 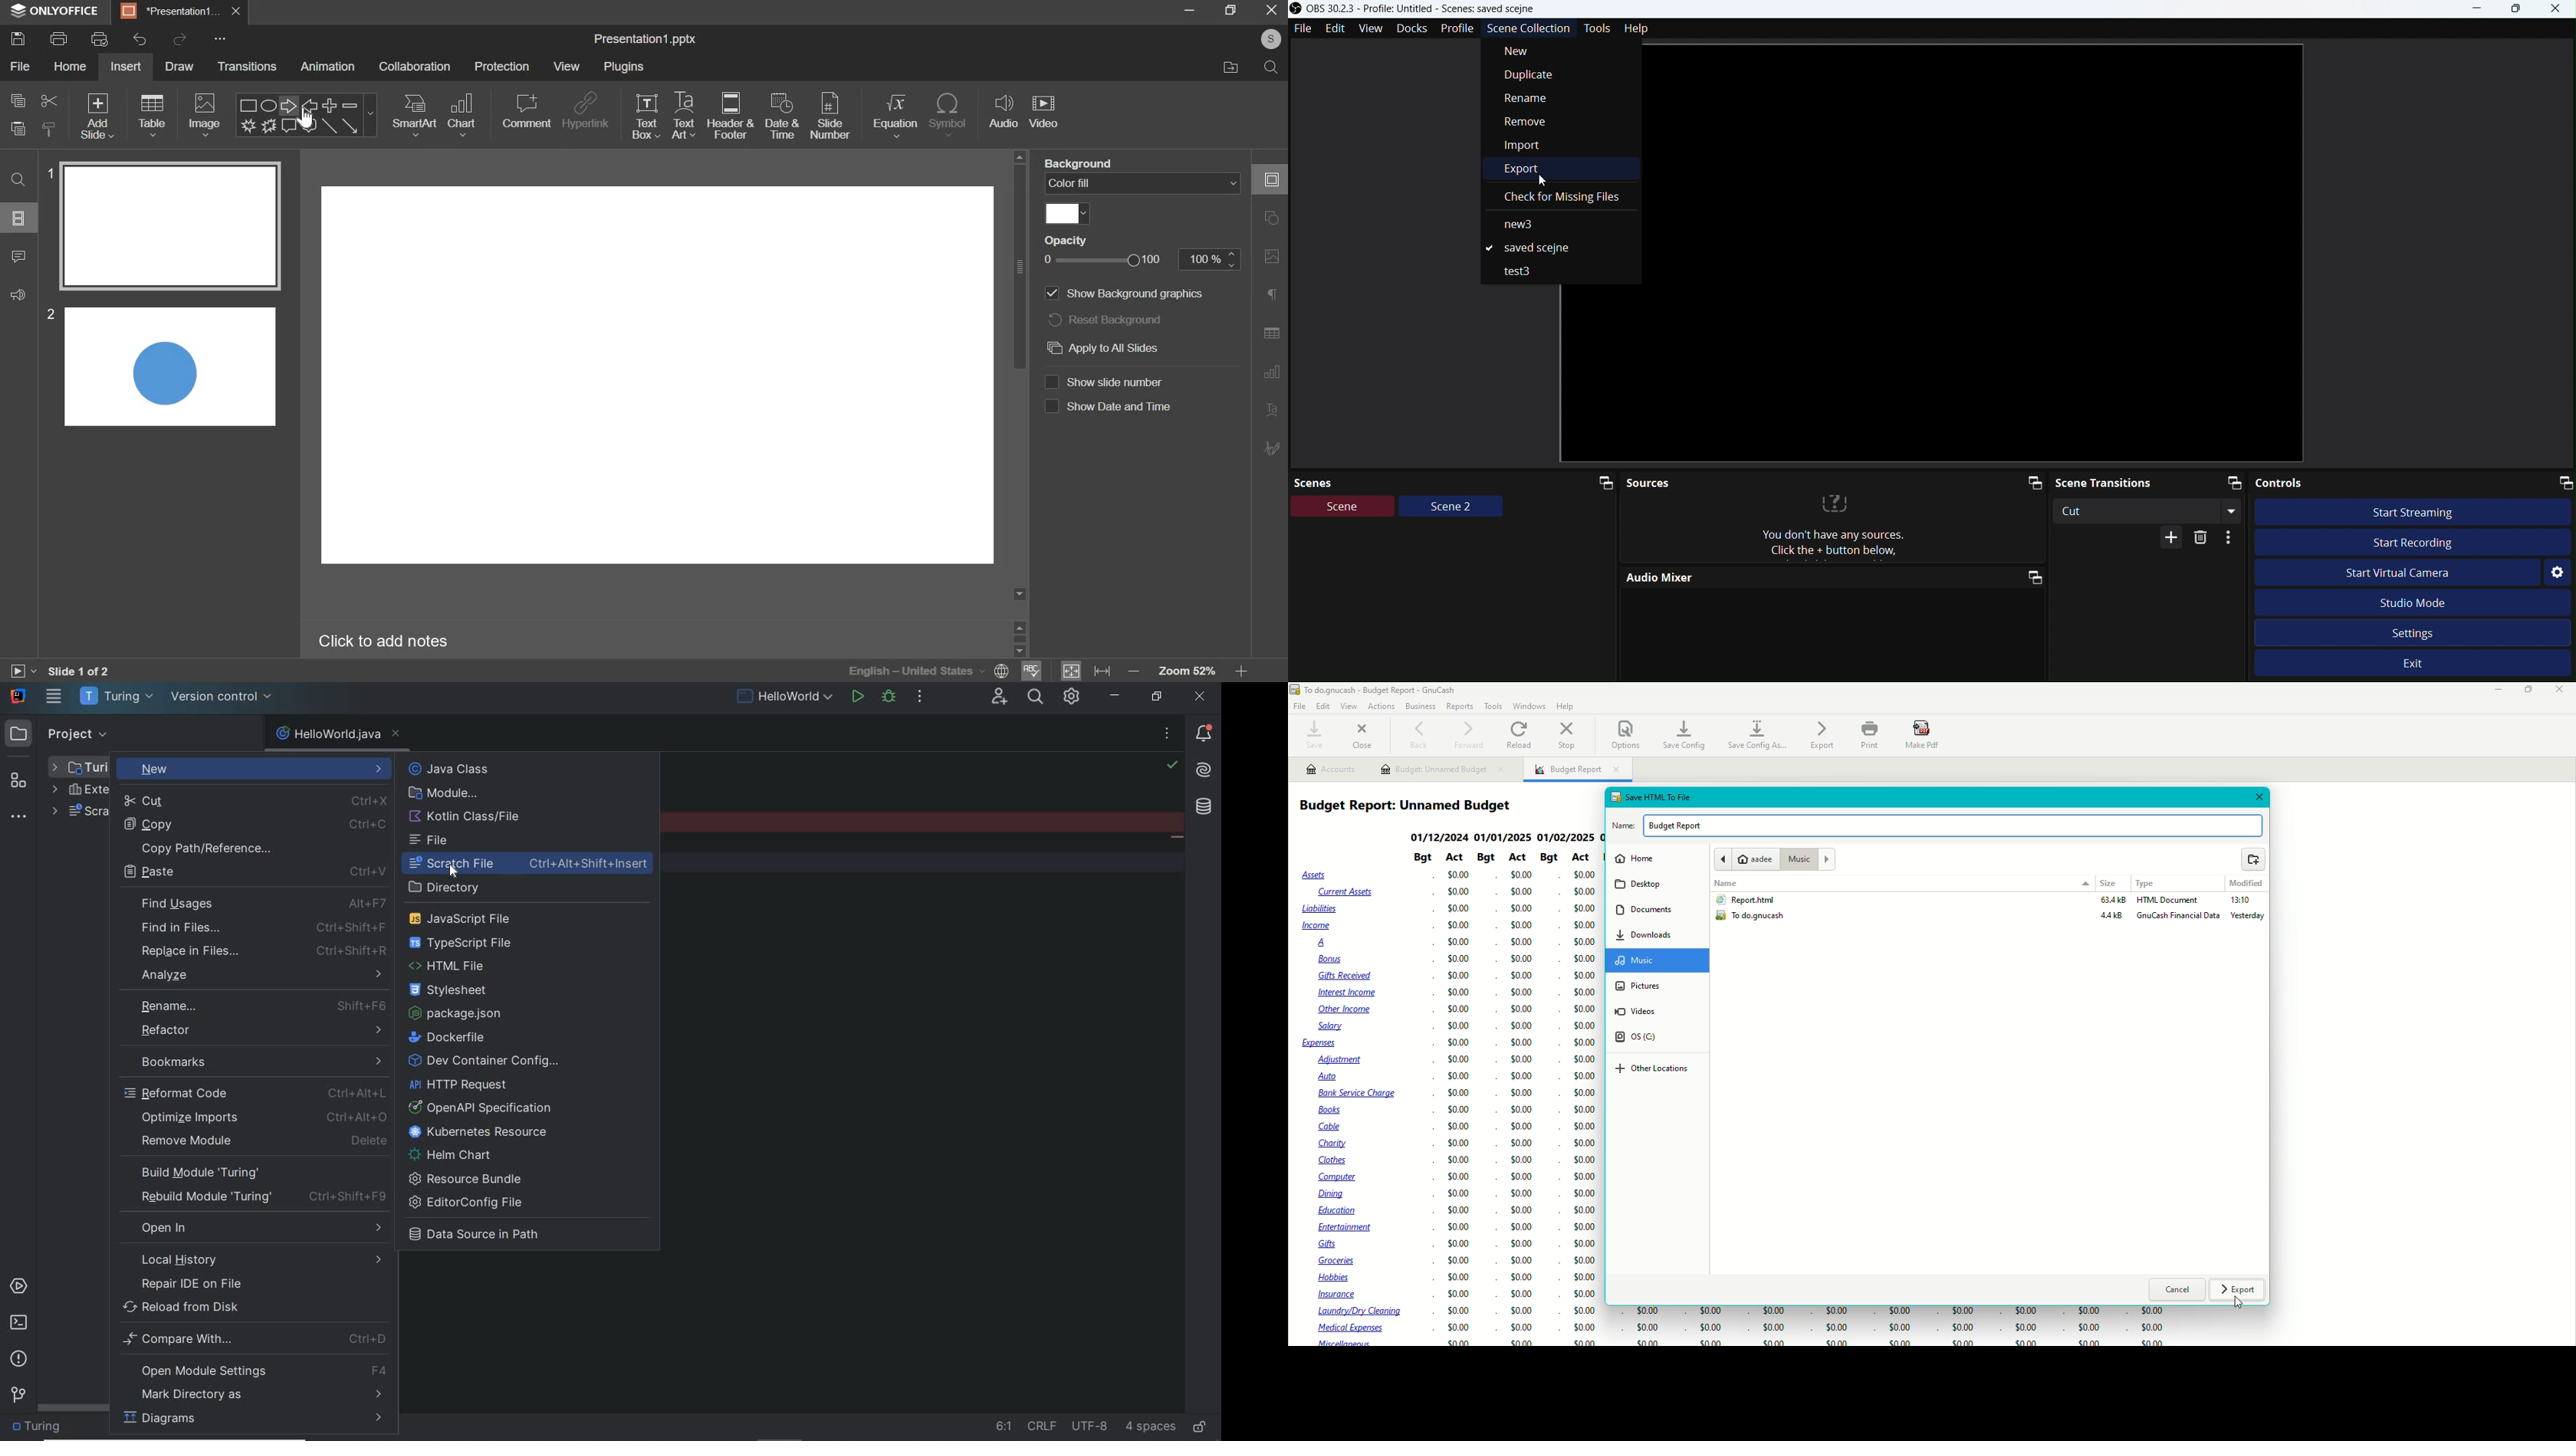 What do you see at coordinates (2414, 484) in the screenshot?
I see `Controls` at bounding box center [2414, 484].